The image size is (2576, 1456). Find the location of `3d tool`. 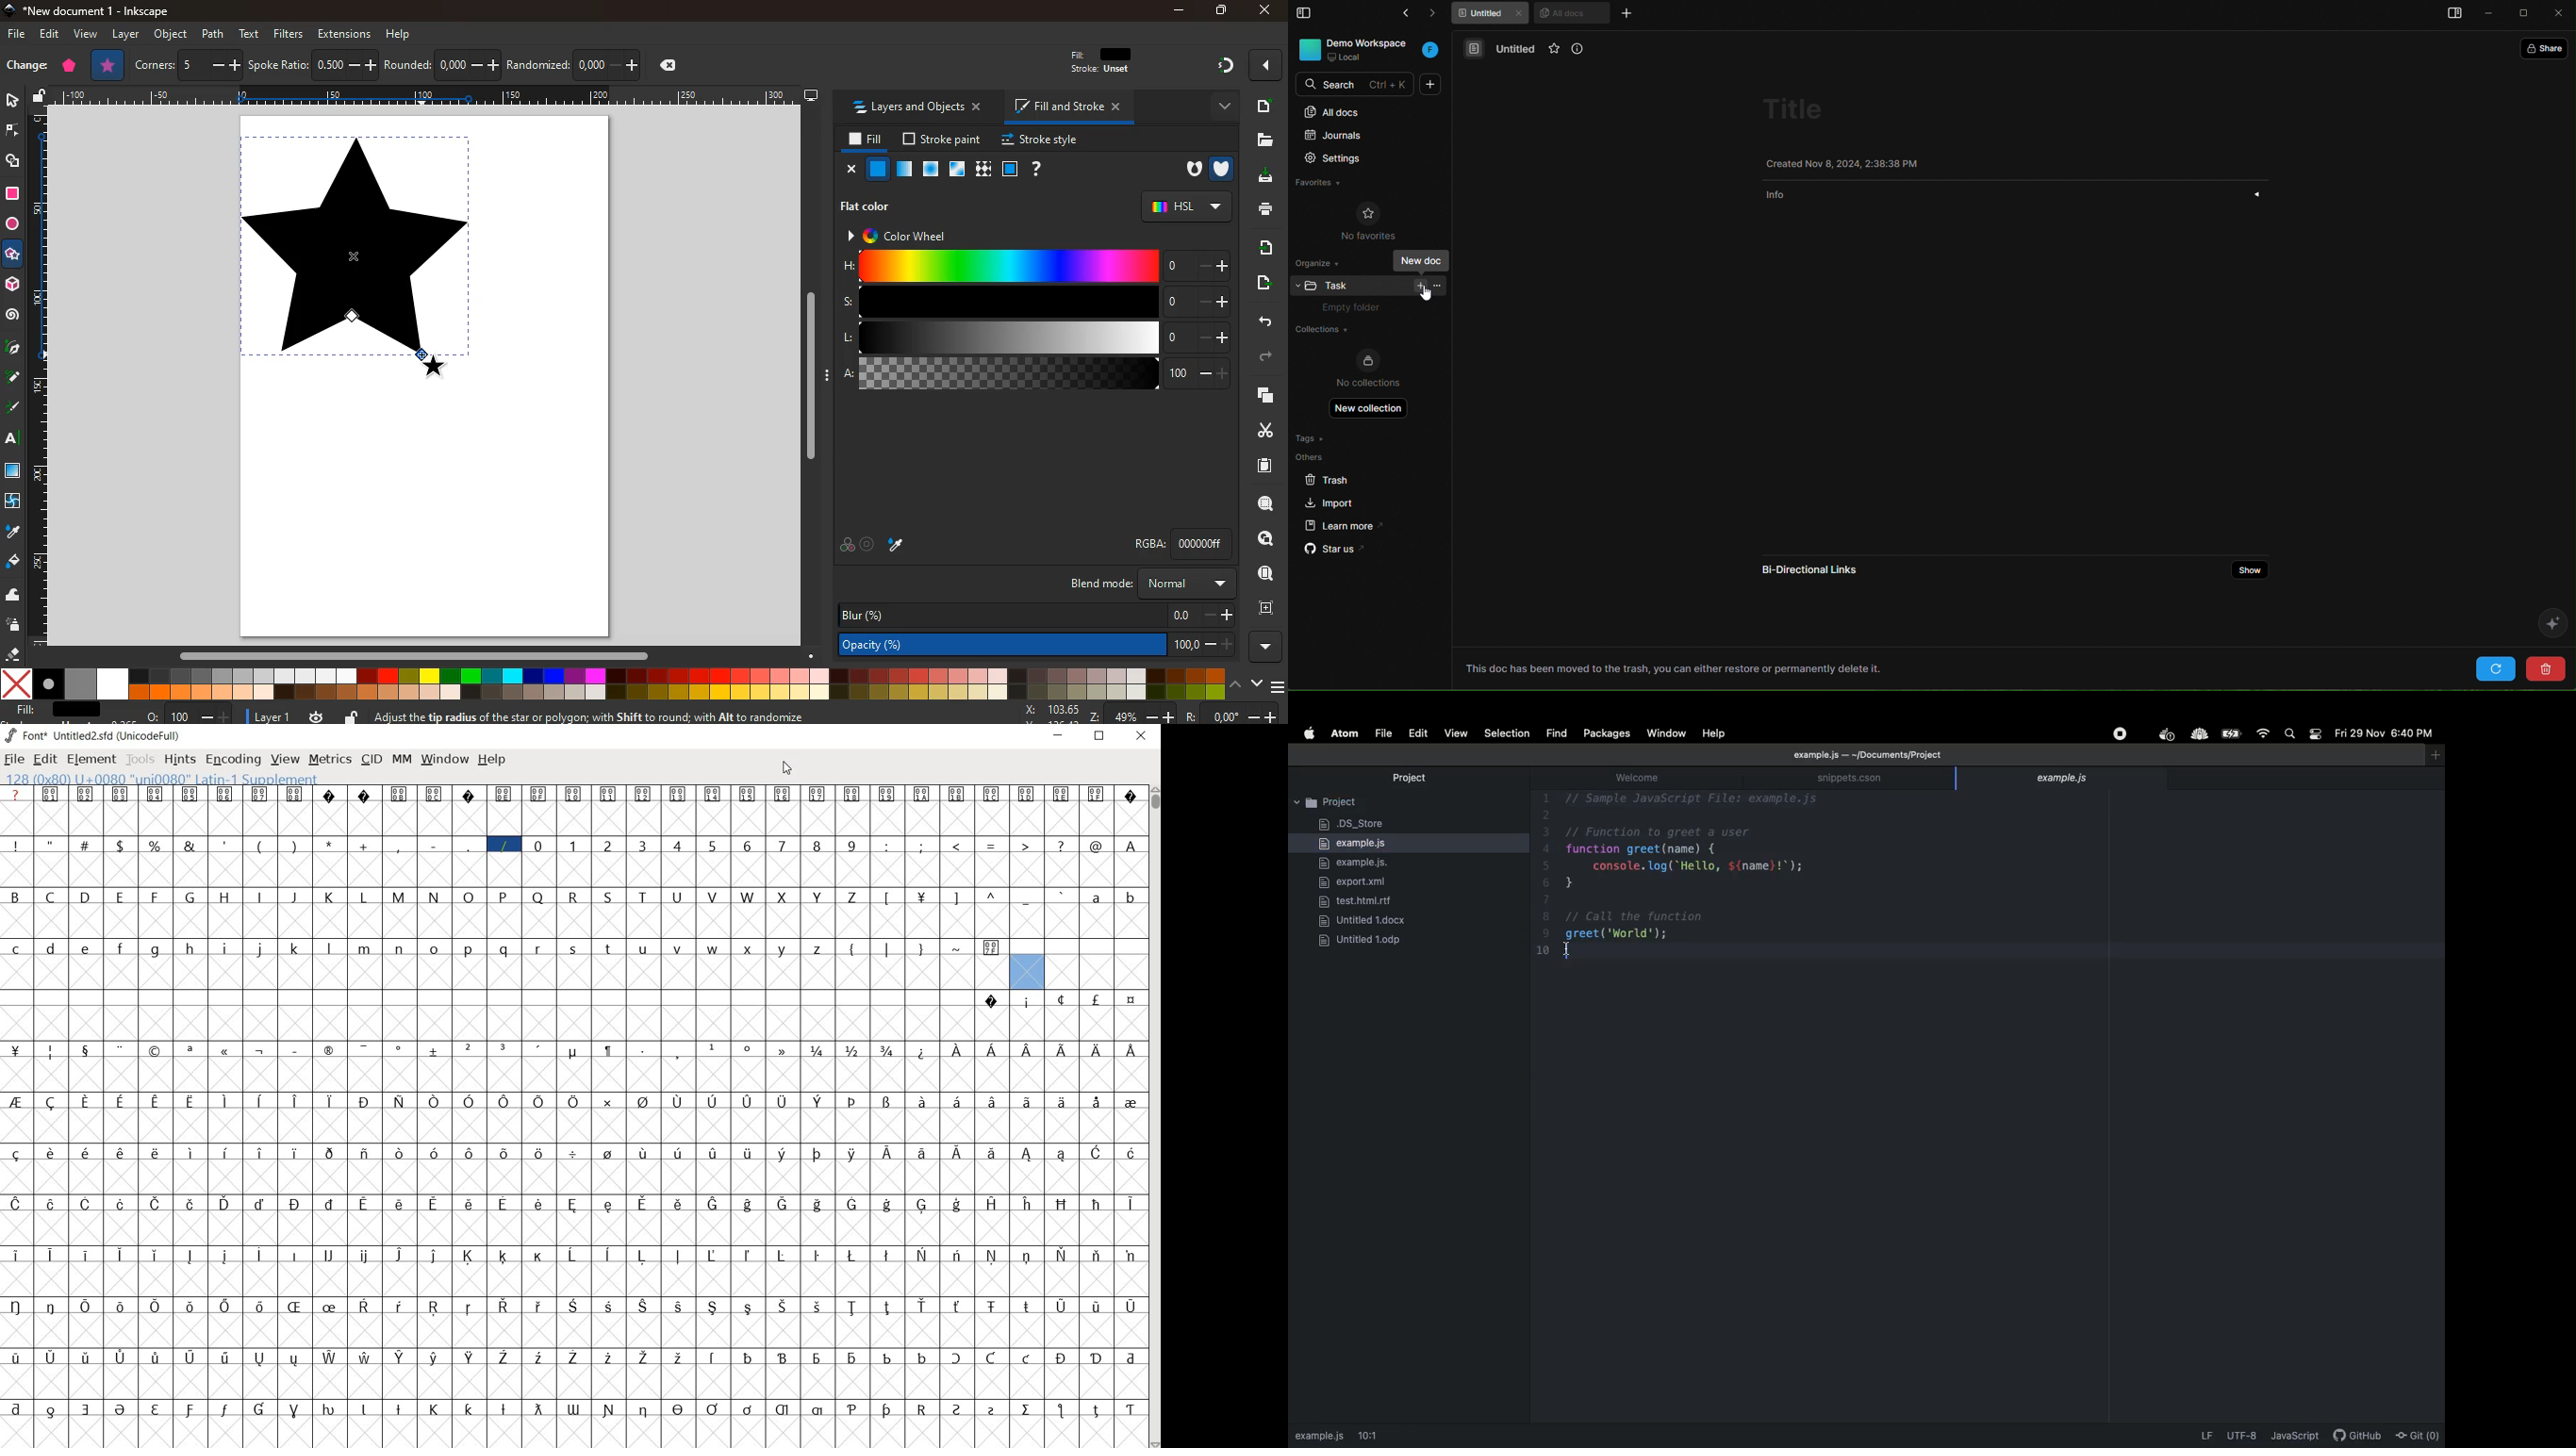

3d tool is located at coordinates (12, 285).